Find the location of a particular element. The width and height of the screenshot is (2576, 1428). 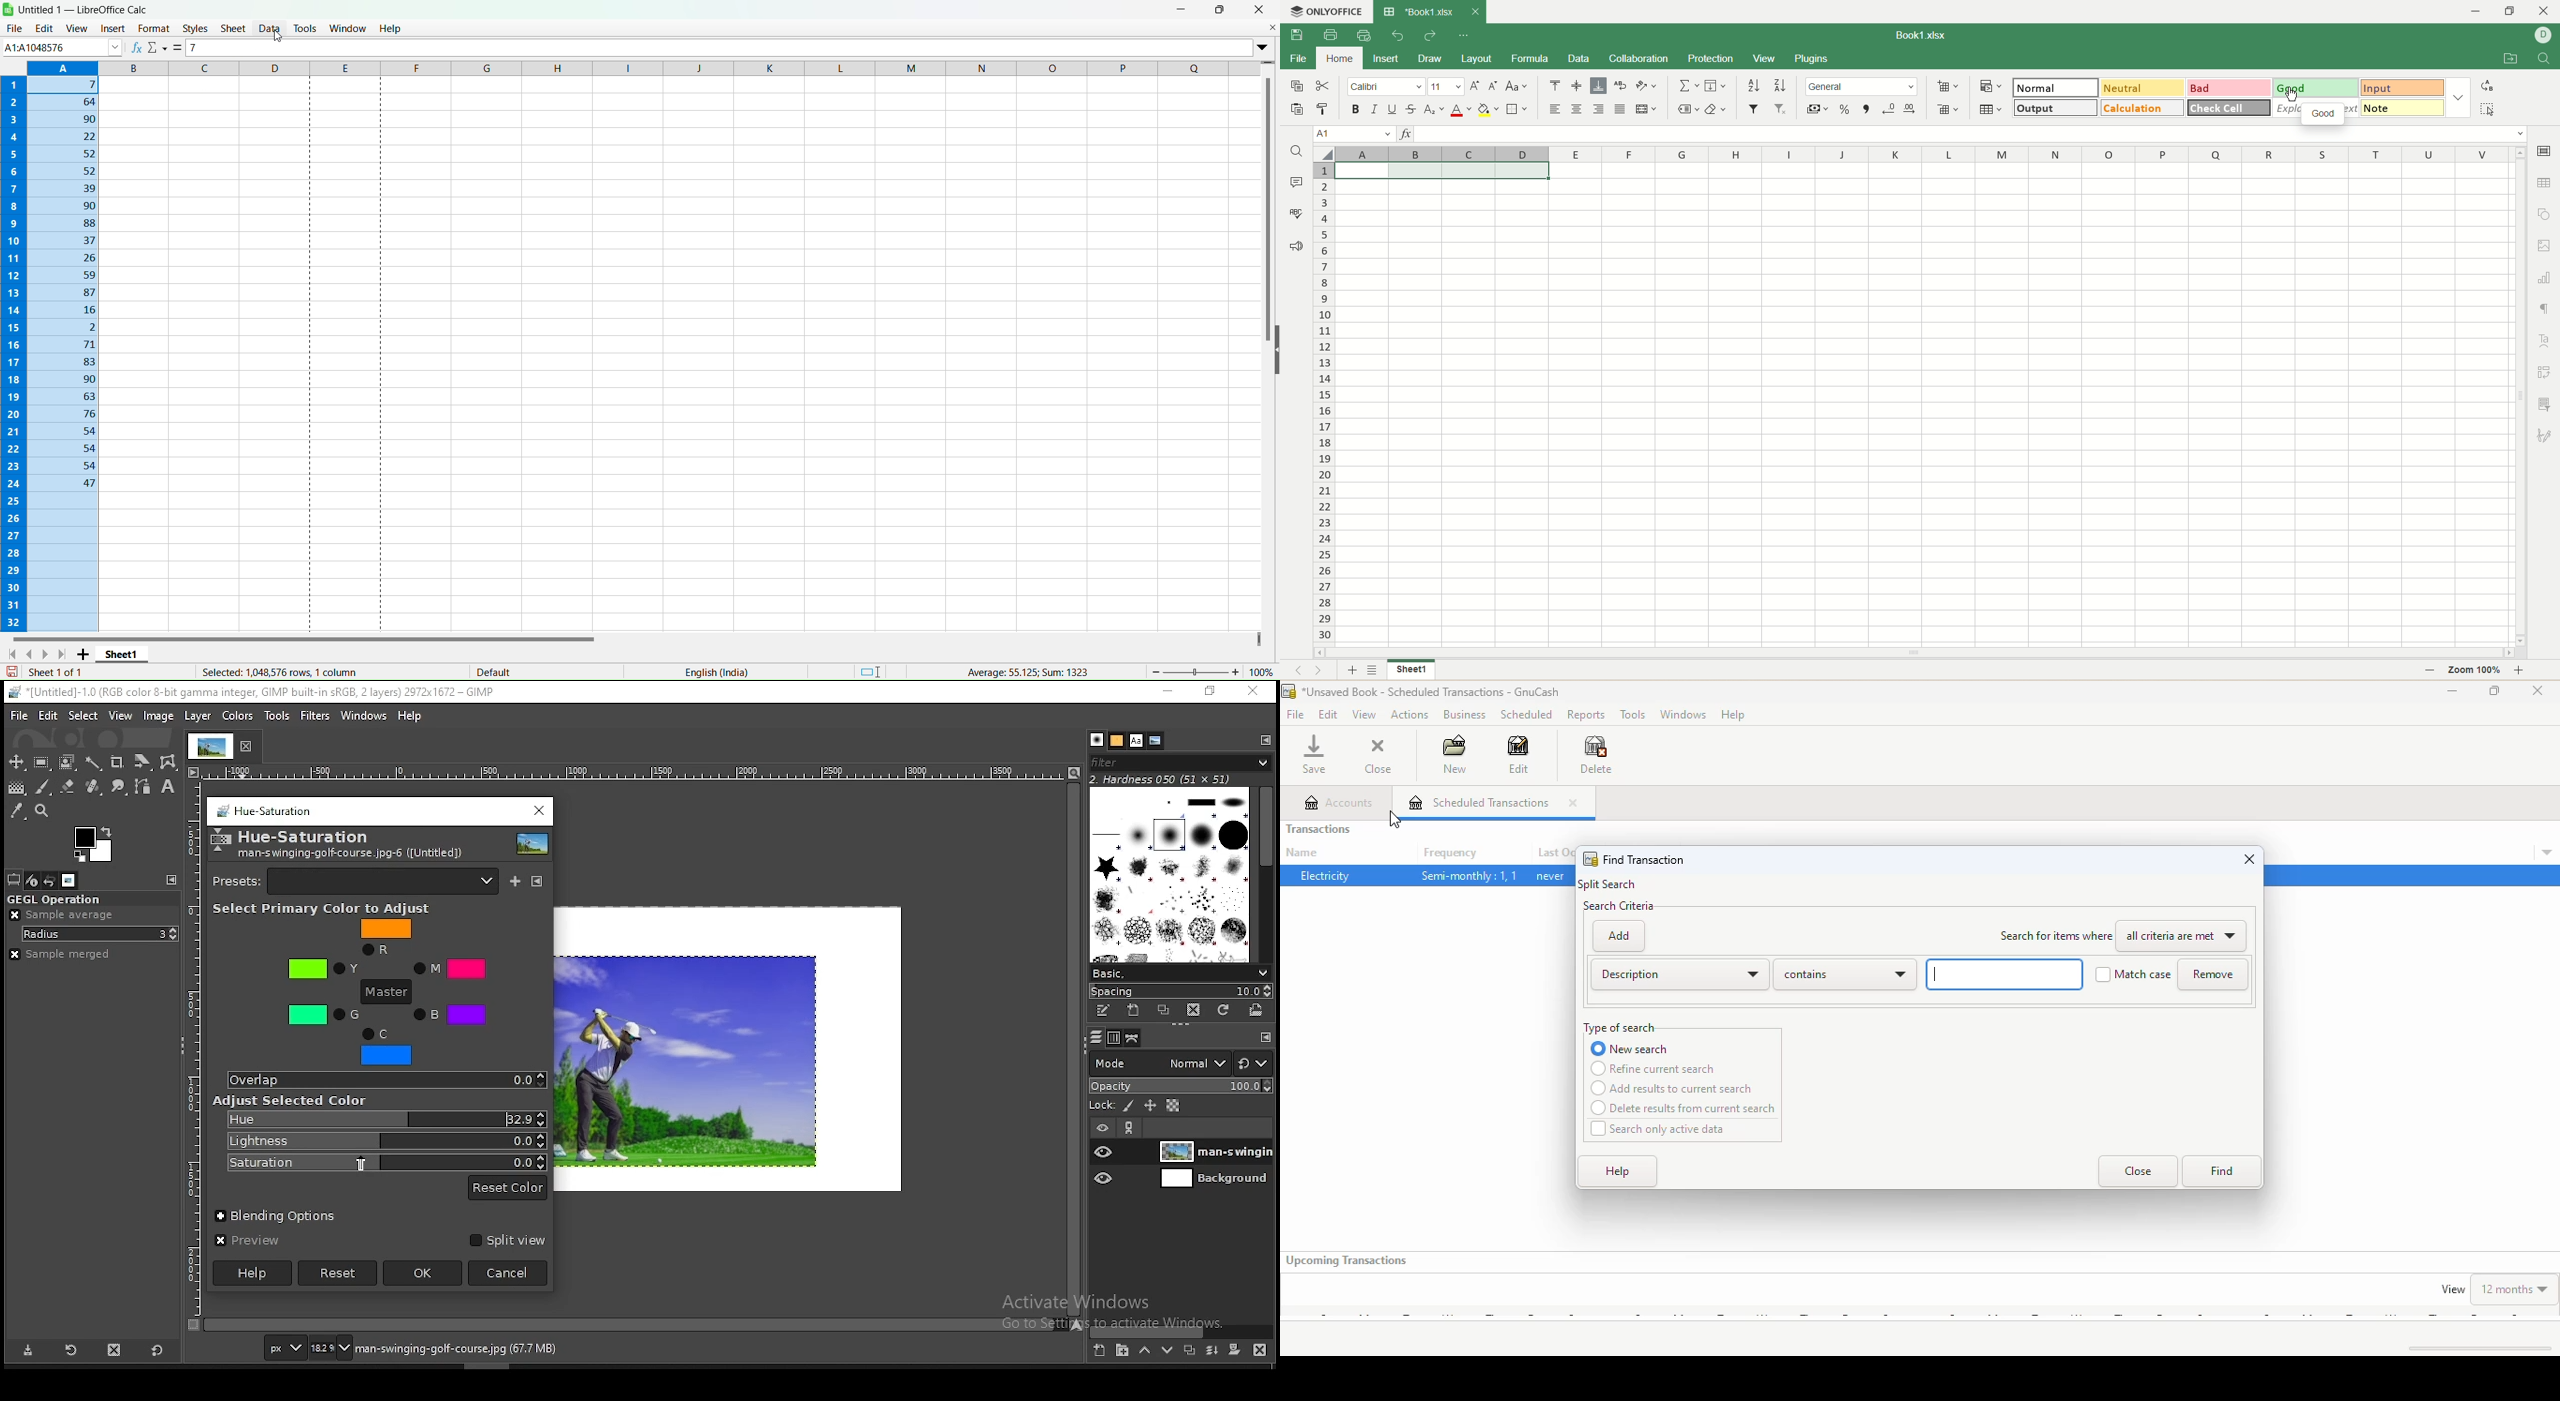

align left is located at coordinates (1555, 110).